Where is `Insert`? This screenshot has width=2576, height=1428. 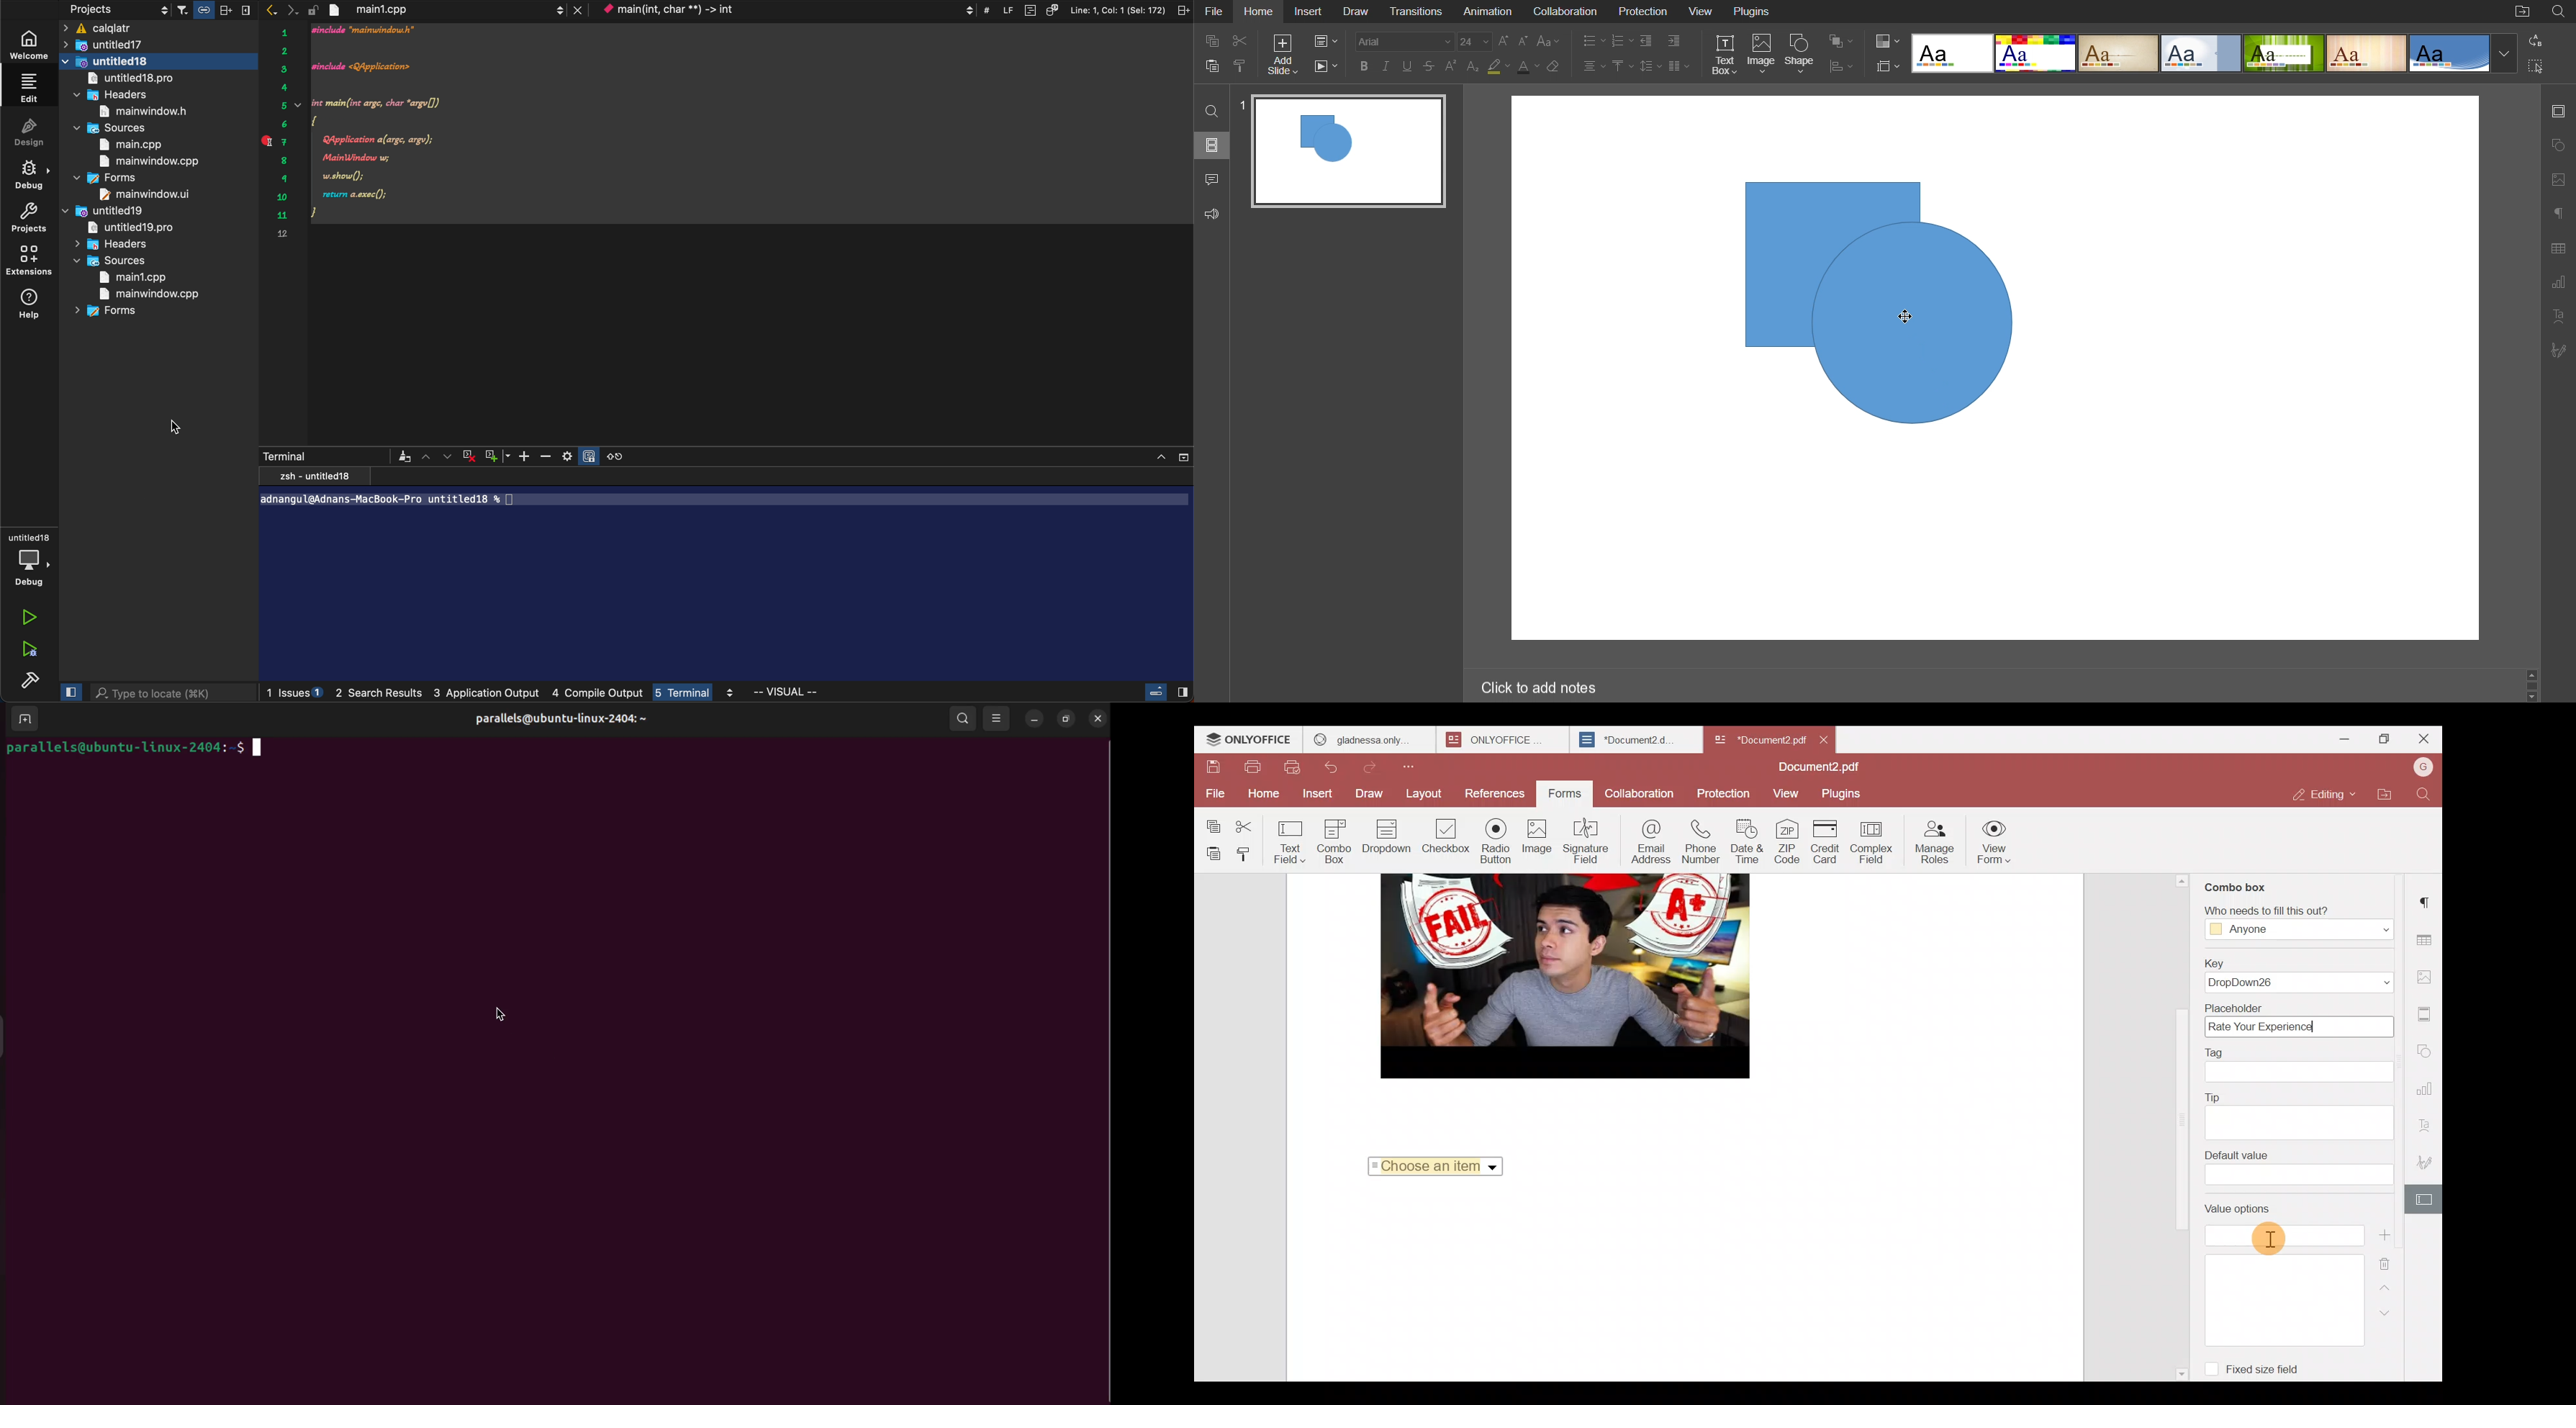 Insert is located at coordinates (1314, 794).